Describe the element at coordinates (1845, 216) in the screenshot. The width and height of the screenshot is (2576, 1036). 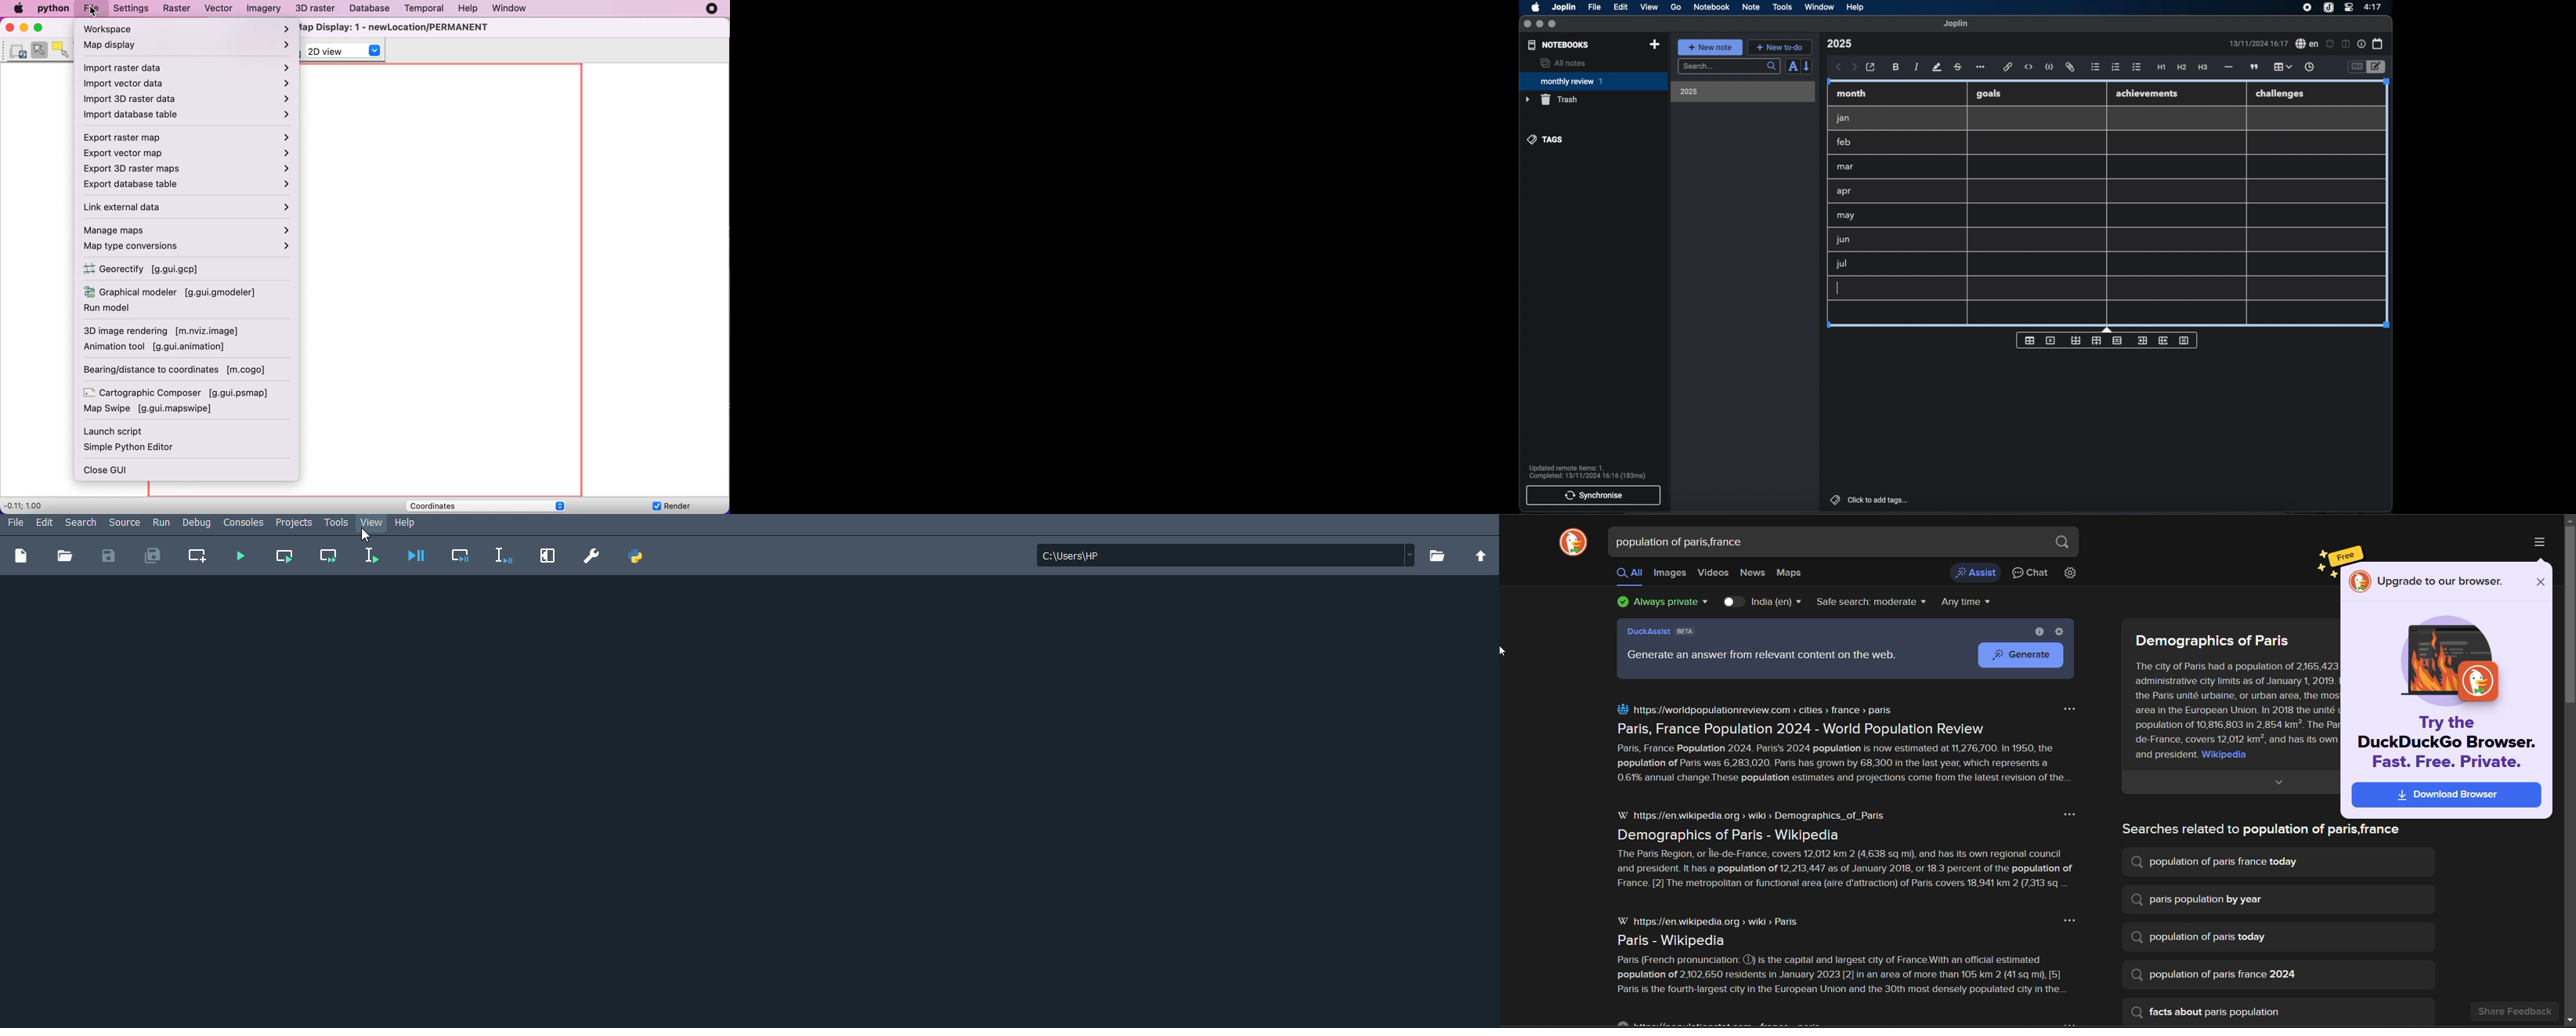
I see `may` at that location.